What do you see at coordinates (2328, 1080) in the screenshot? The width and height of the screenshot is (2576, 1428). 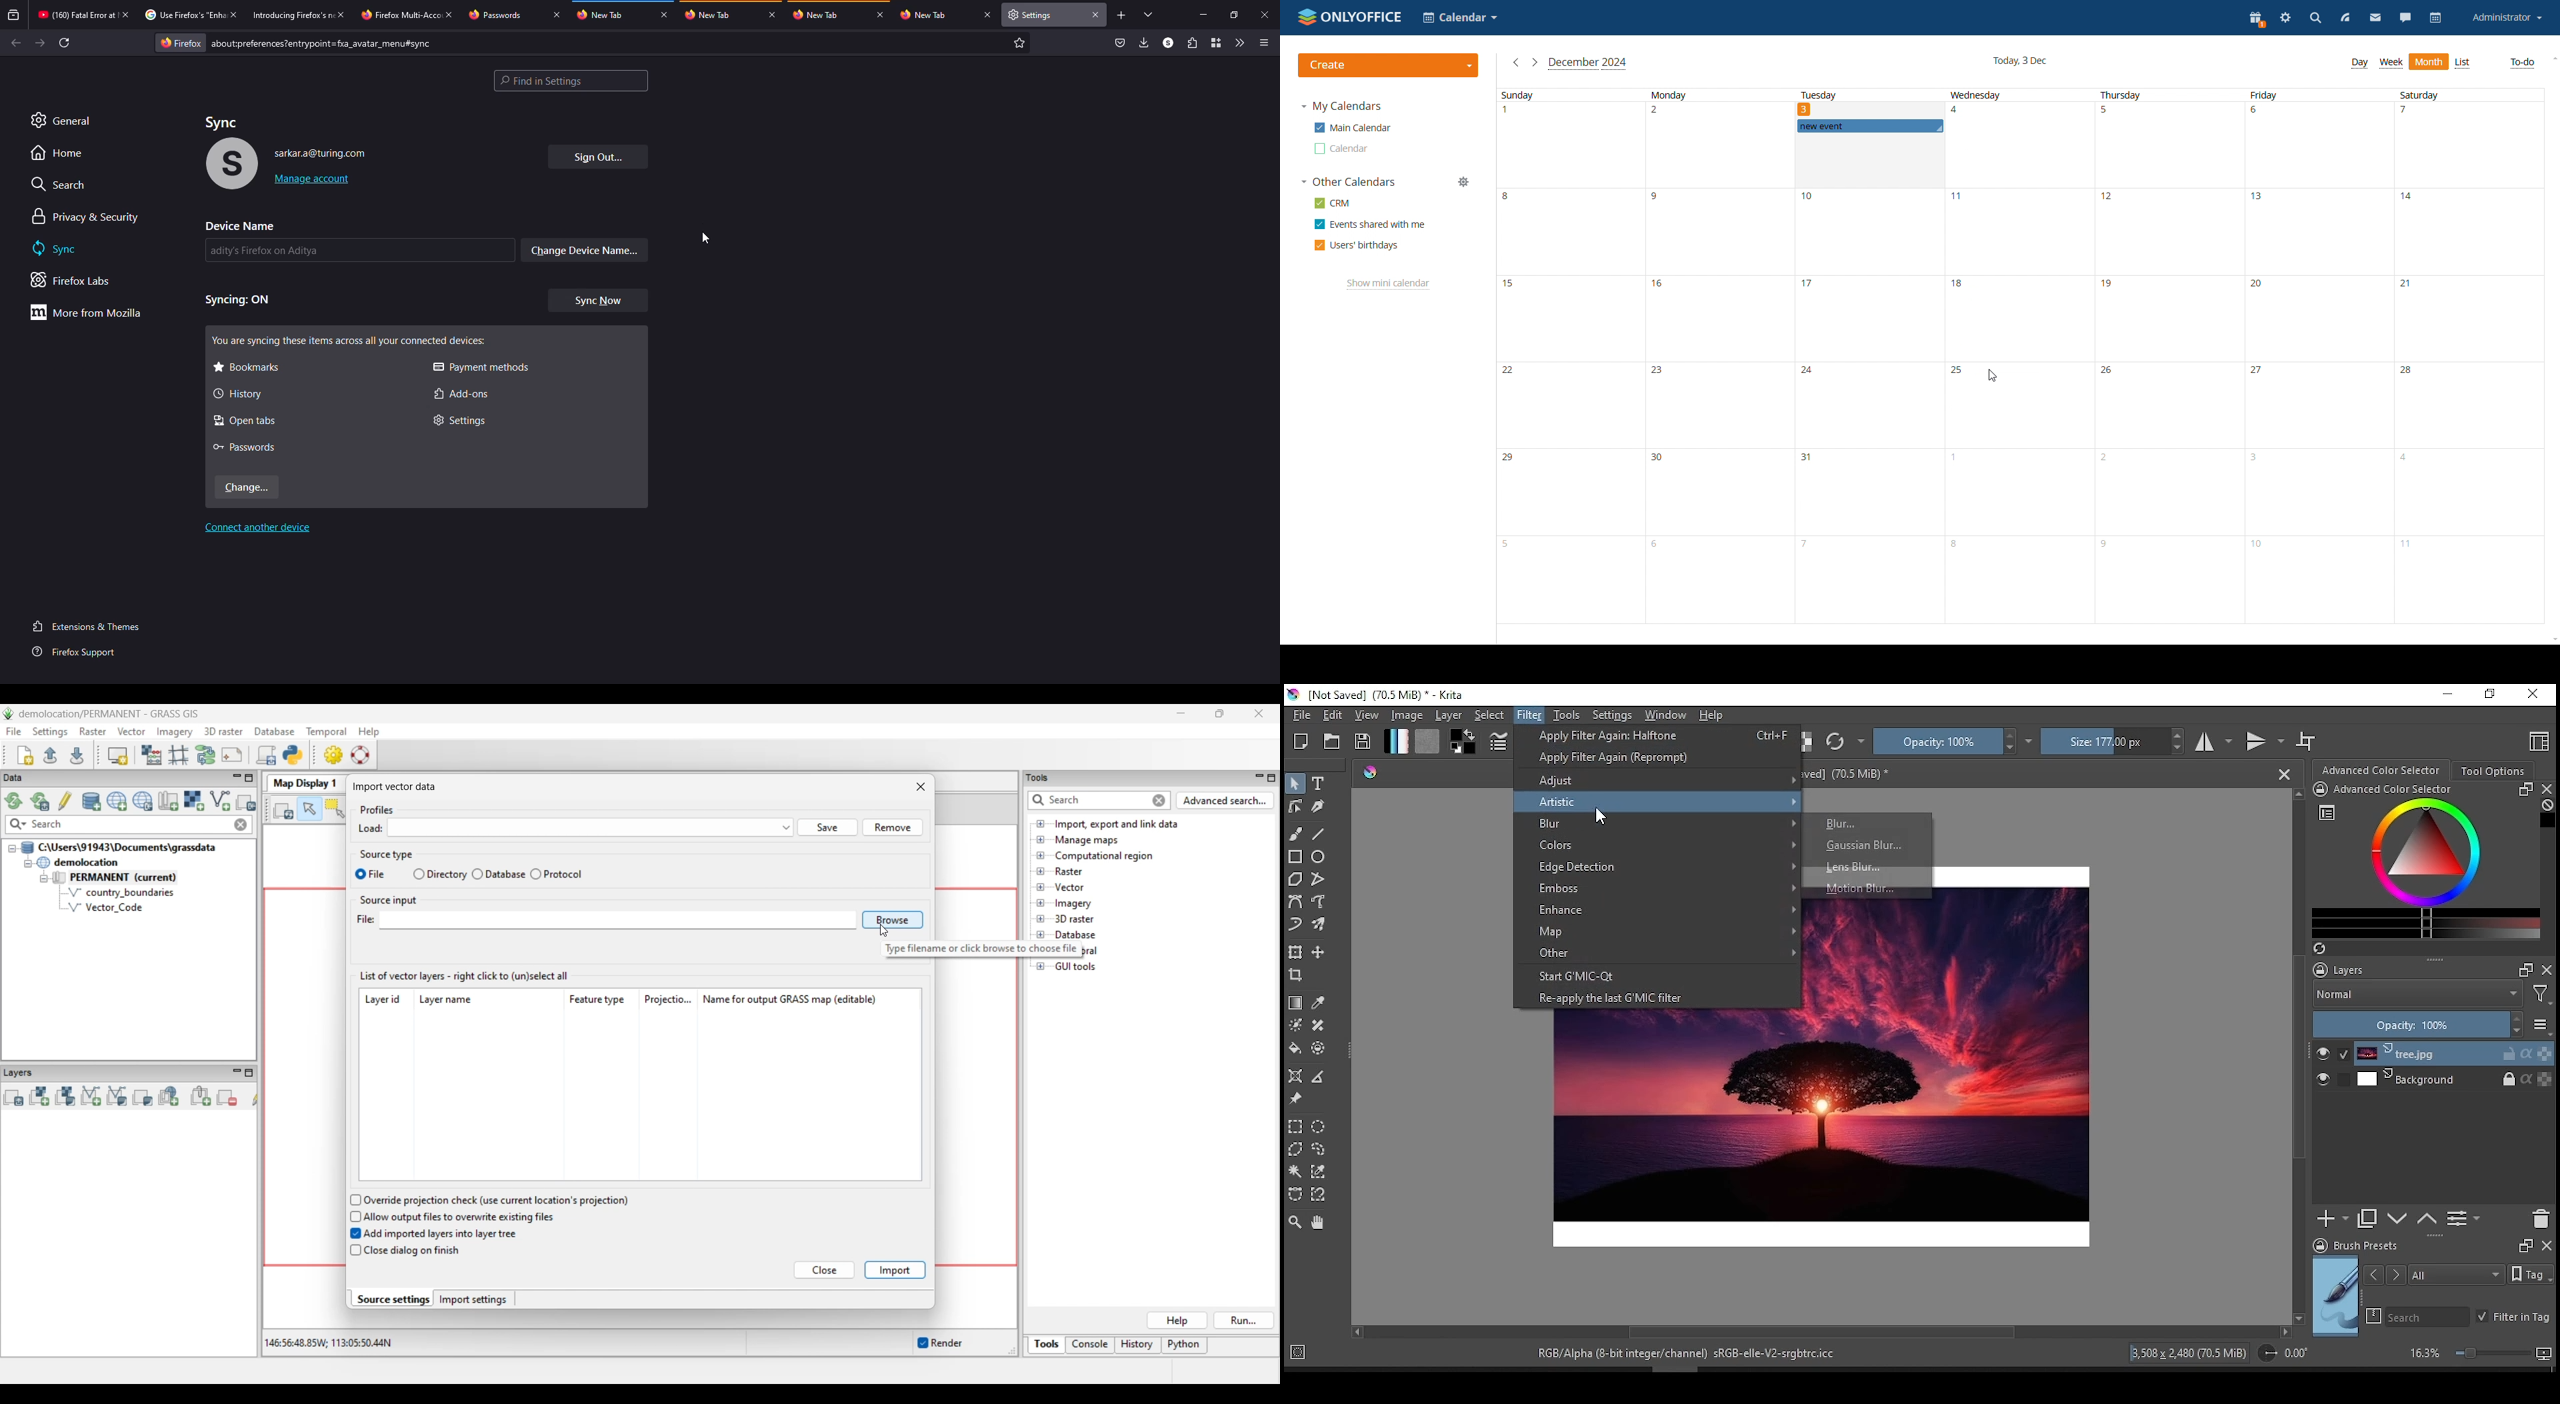 I see `layer visibility on/off` at bounding box center [2328, 1080].